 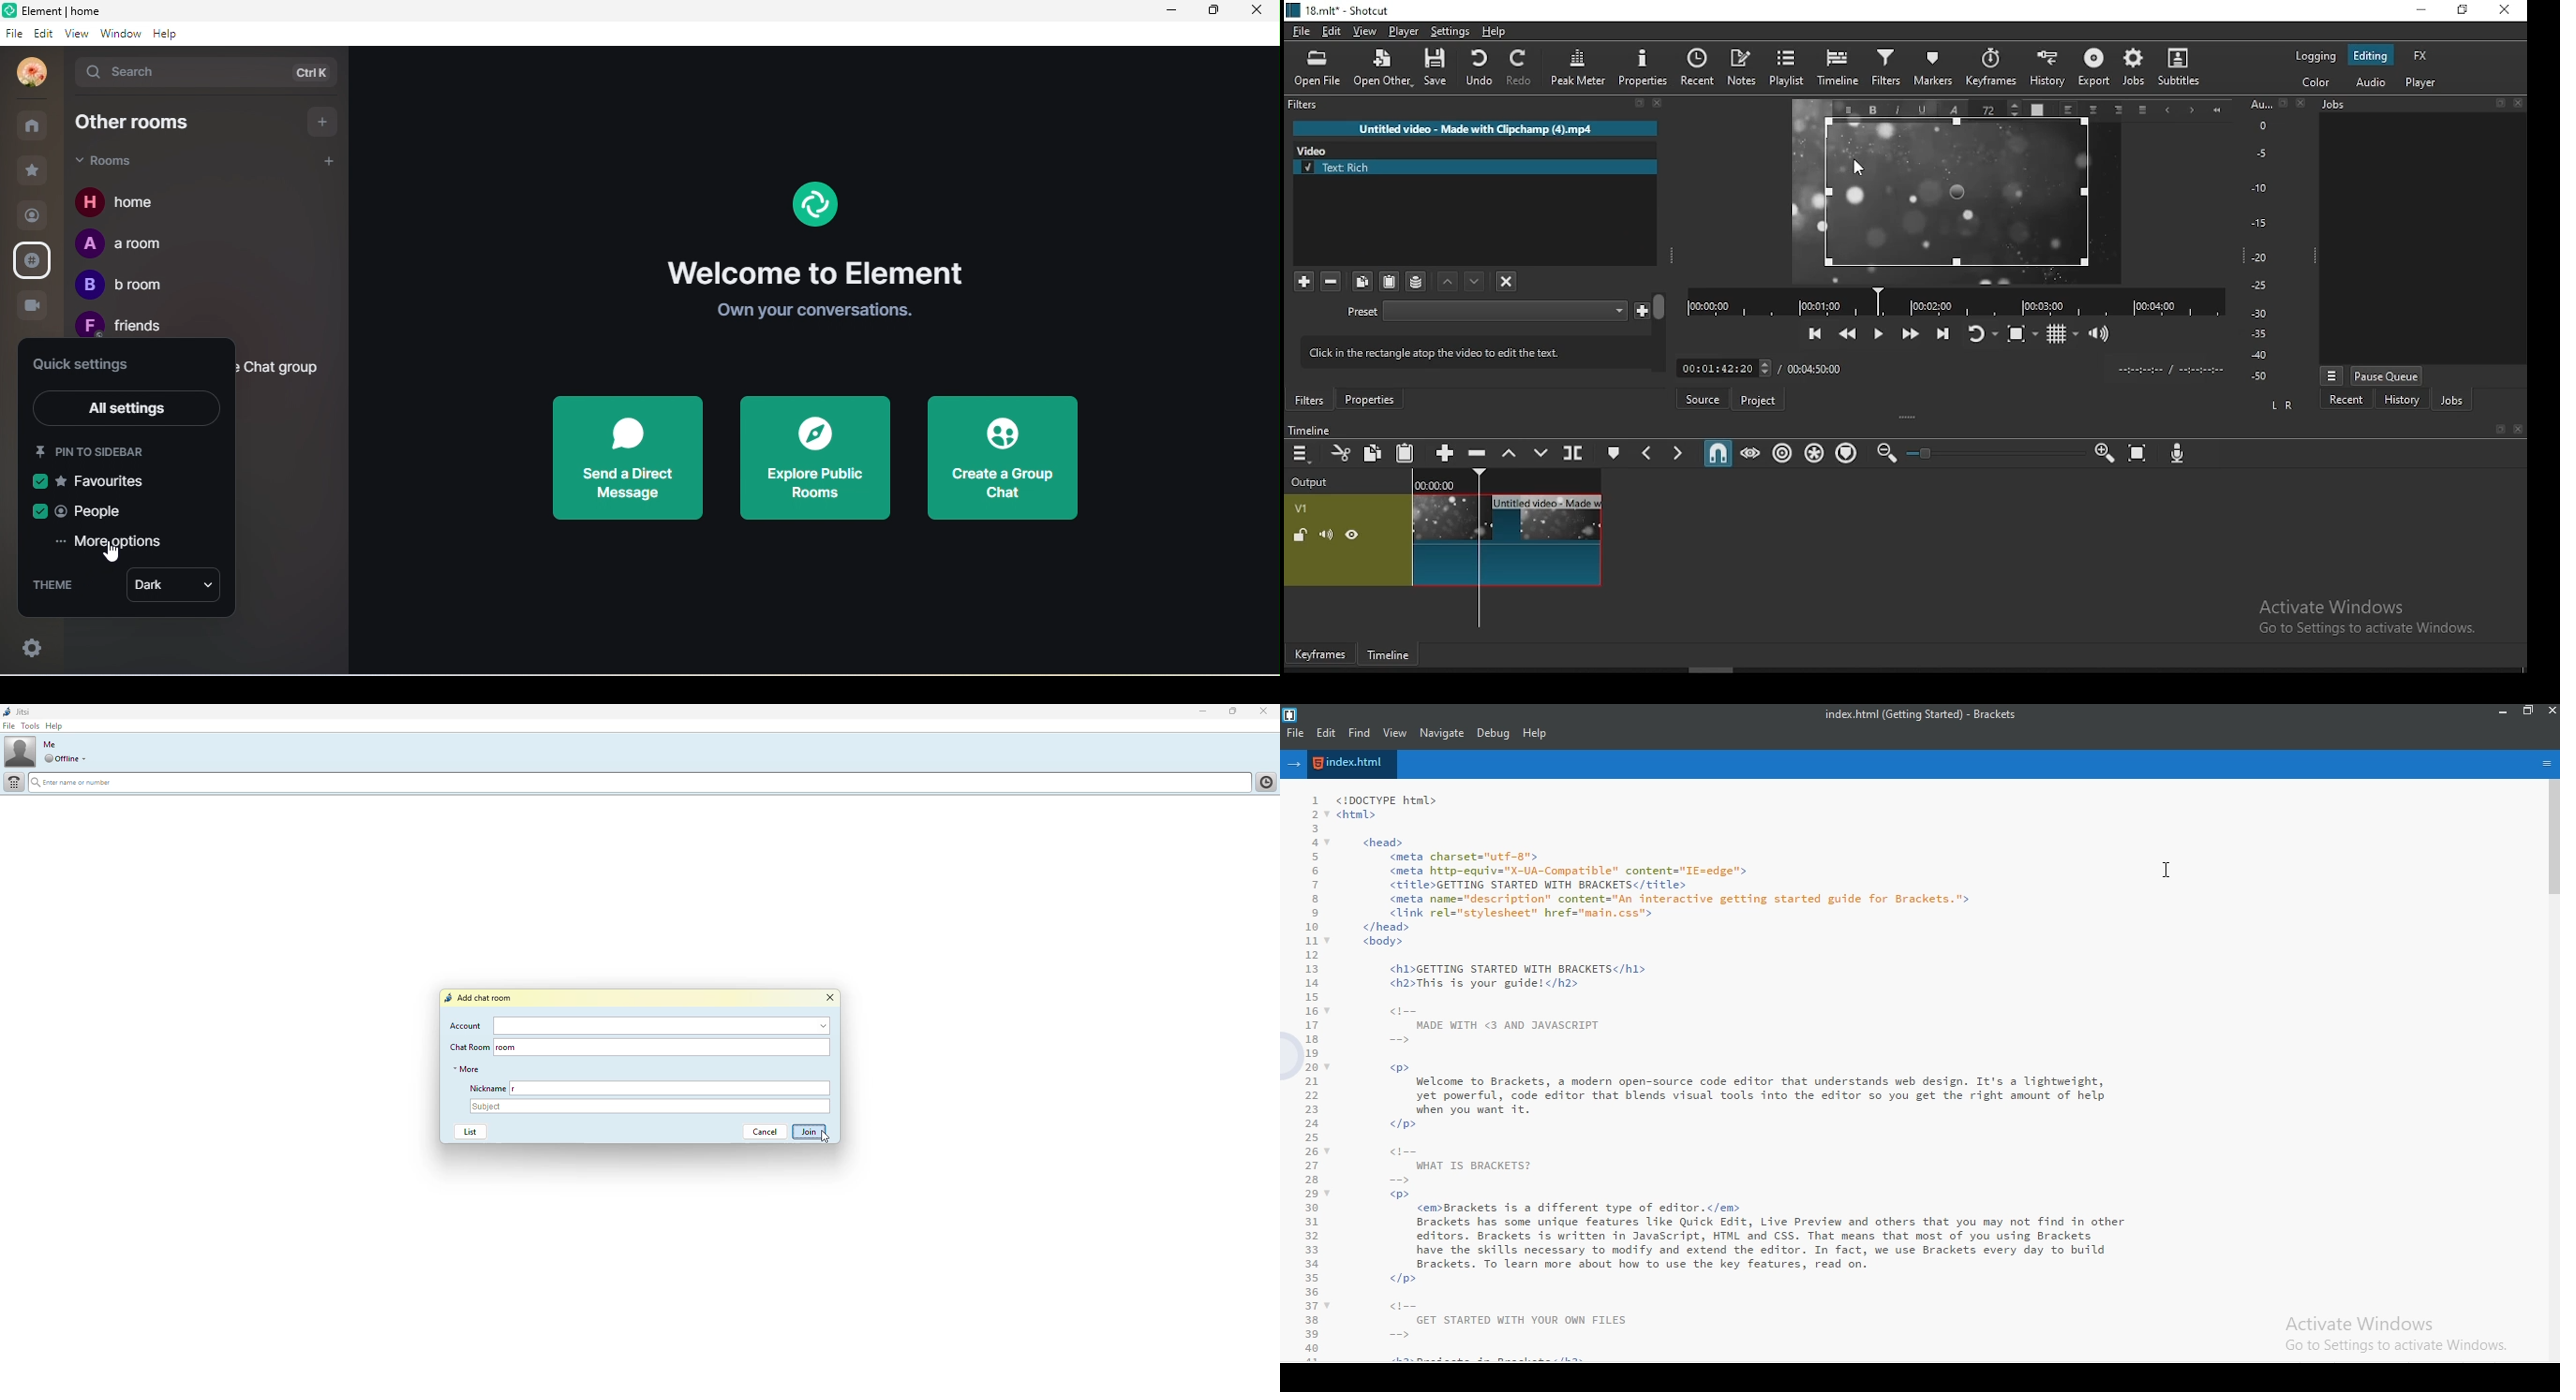 What do you see at coordinates (2547, 764) in the screenshot?
I see `options` at bounding box center [2547, 764].